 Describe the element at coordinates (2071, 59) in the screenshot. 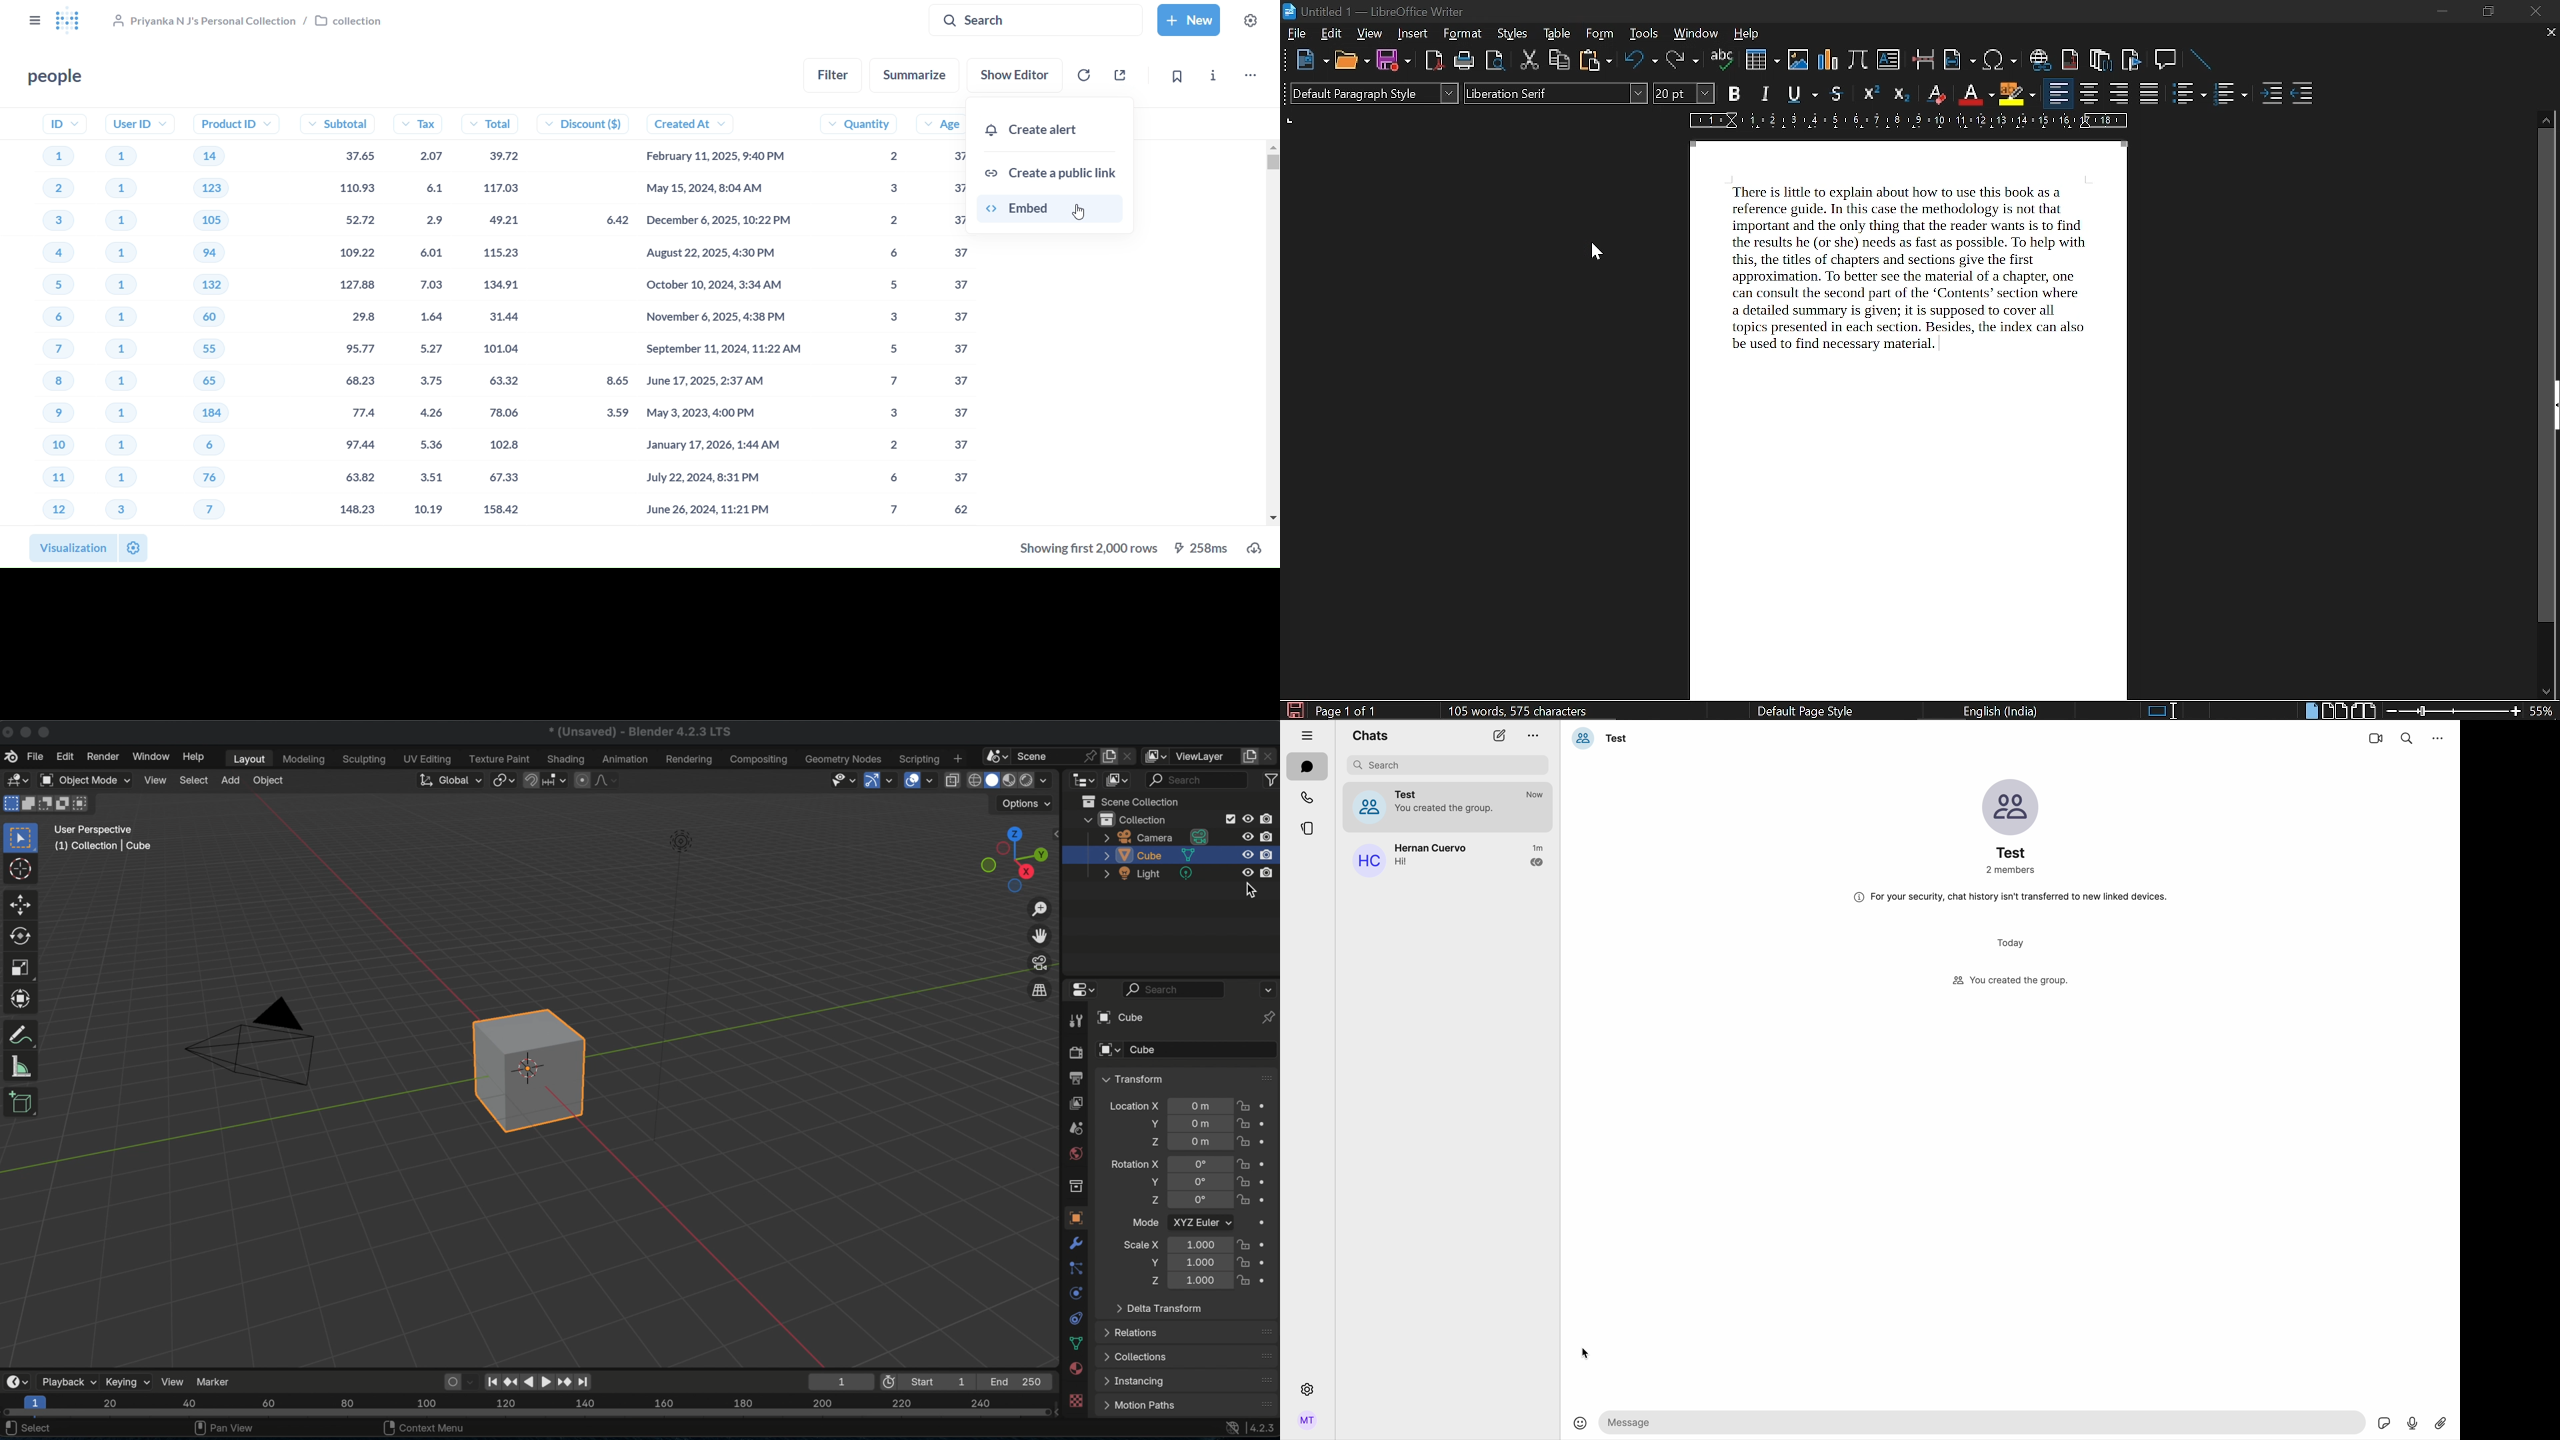

I see `insert footnote` at that location.